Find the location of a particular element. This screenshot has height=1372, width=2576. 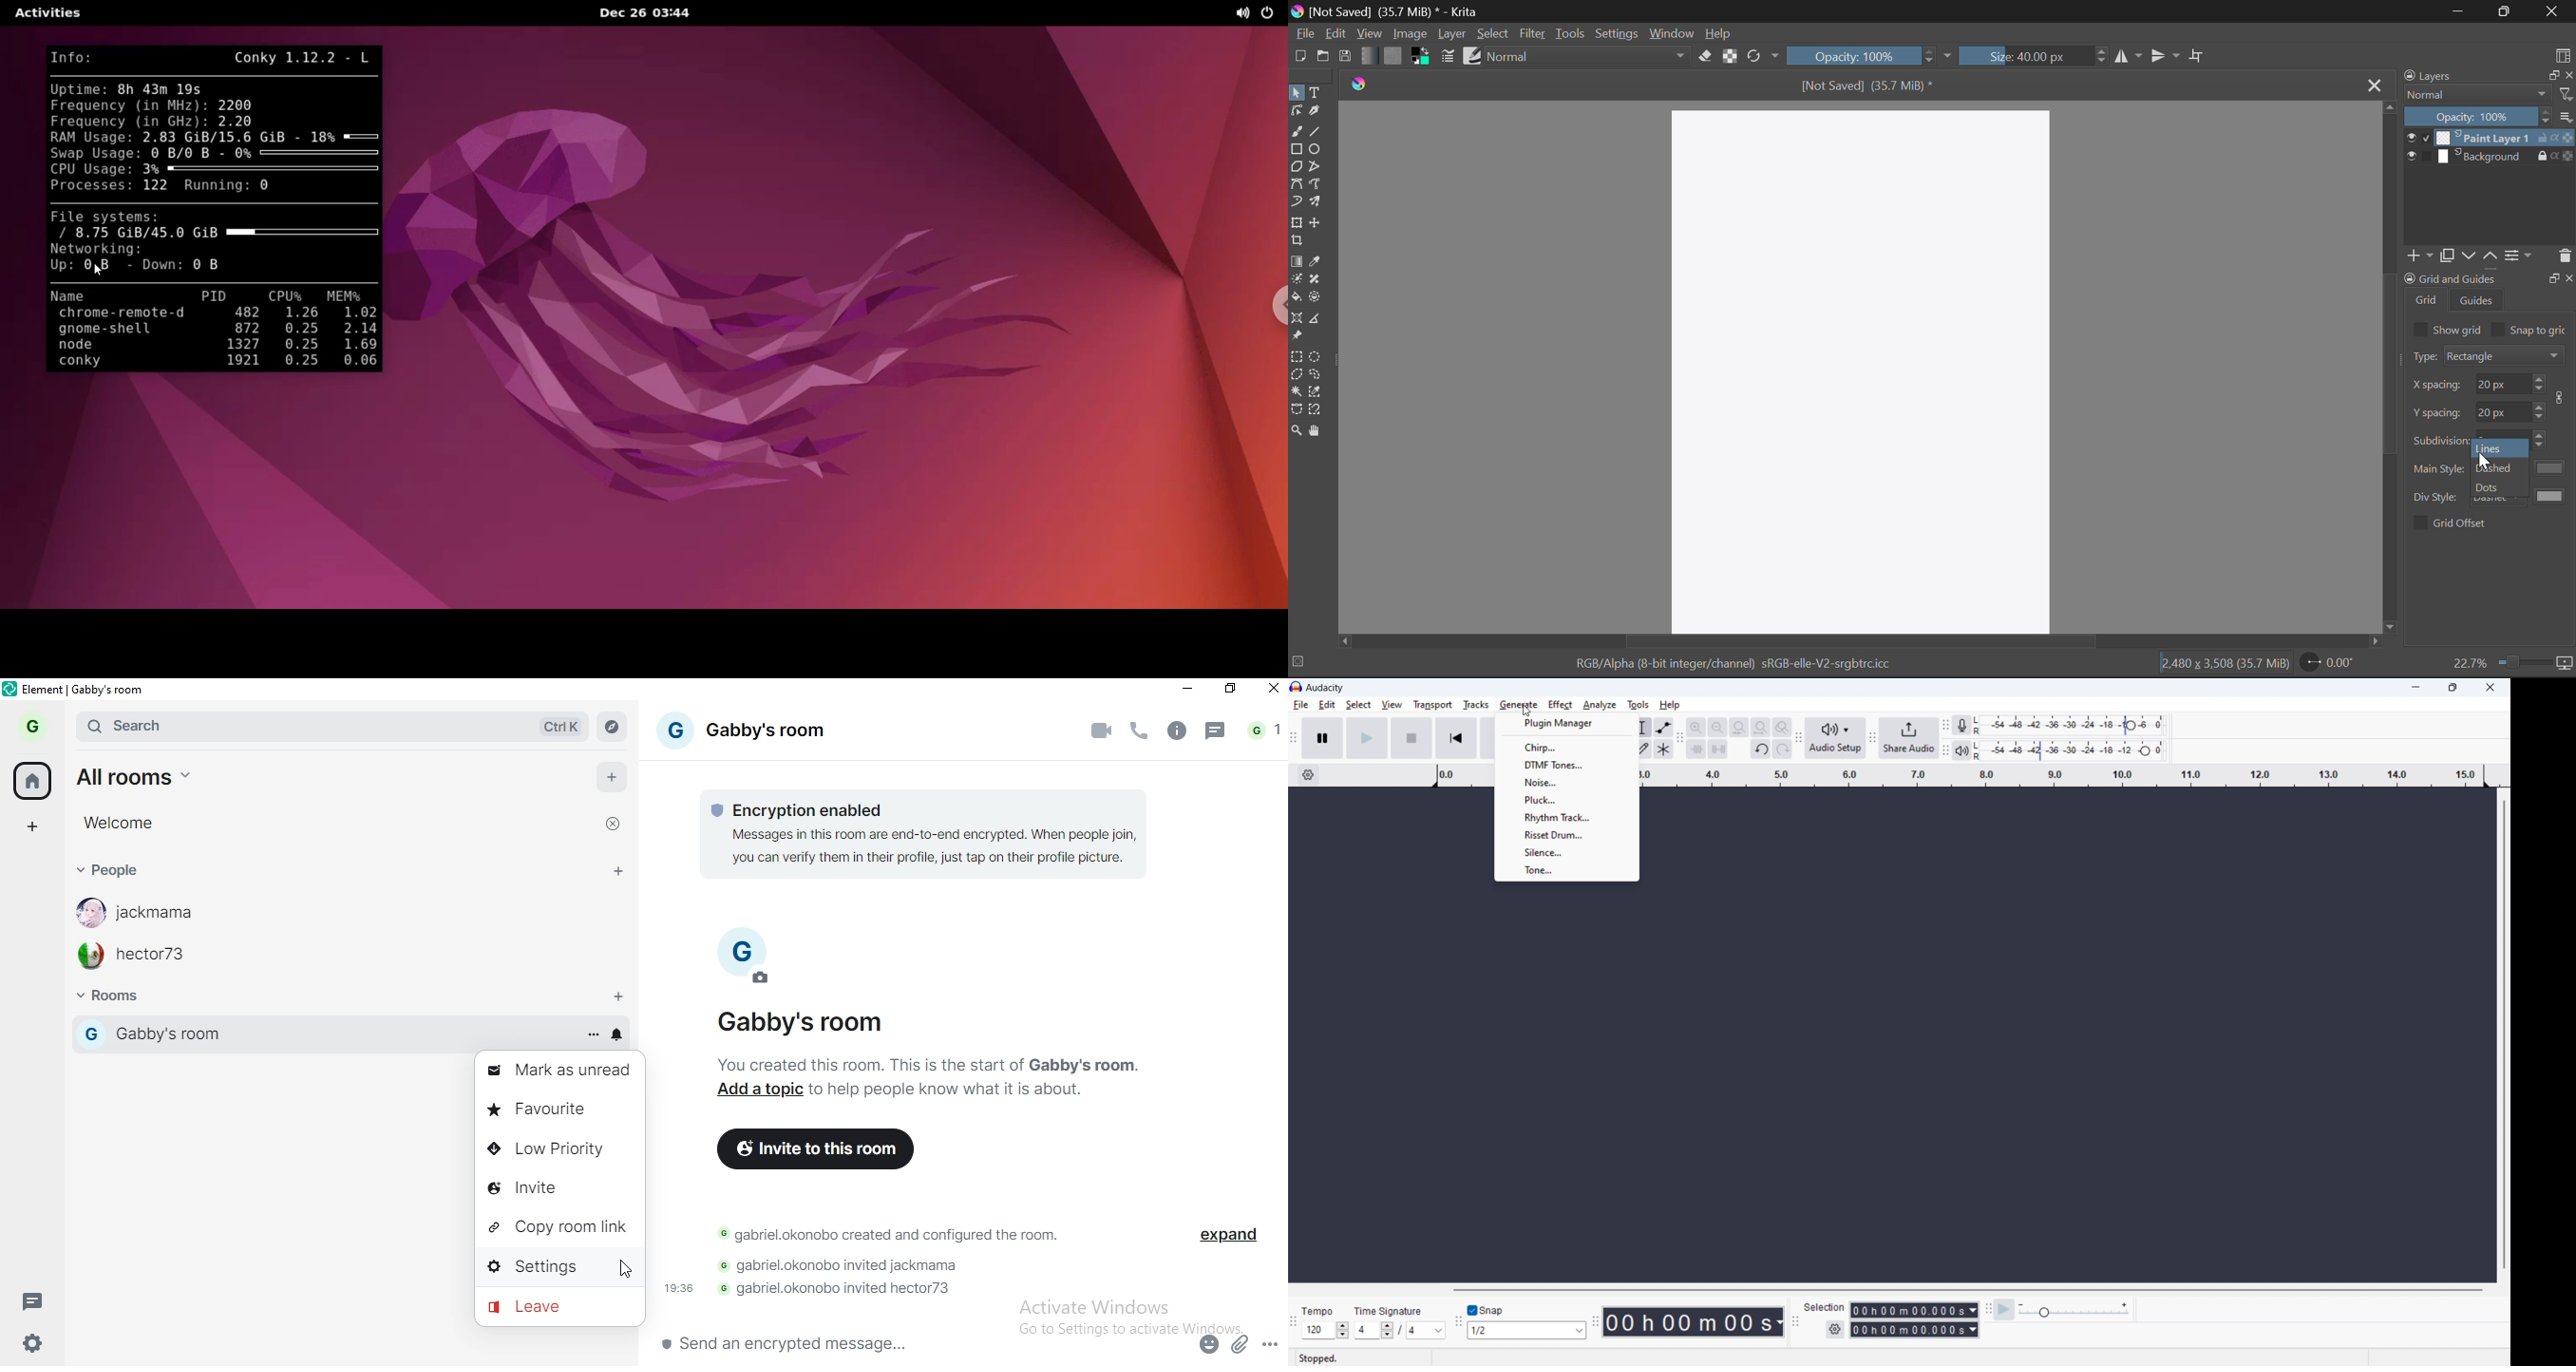

select is located at coordinates (1359, 704).